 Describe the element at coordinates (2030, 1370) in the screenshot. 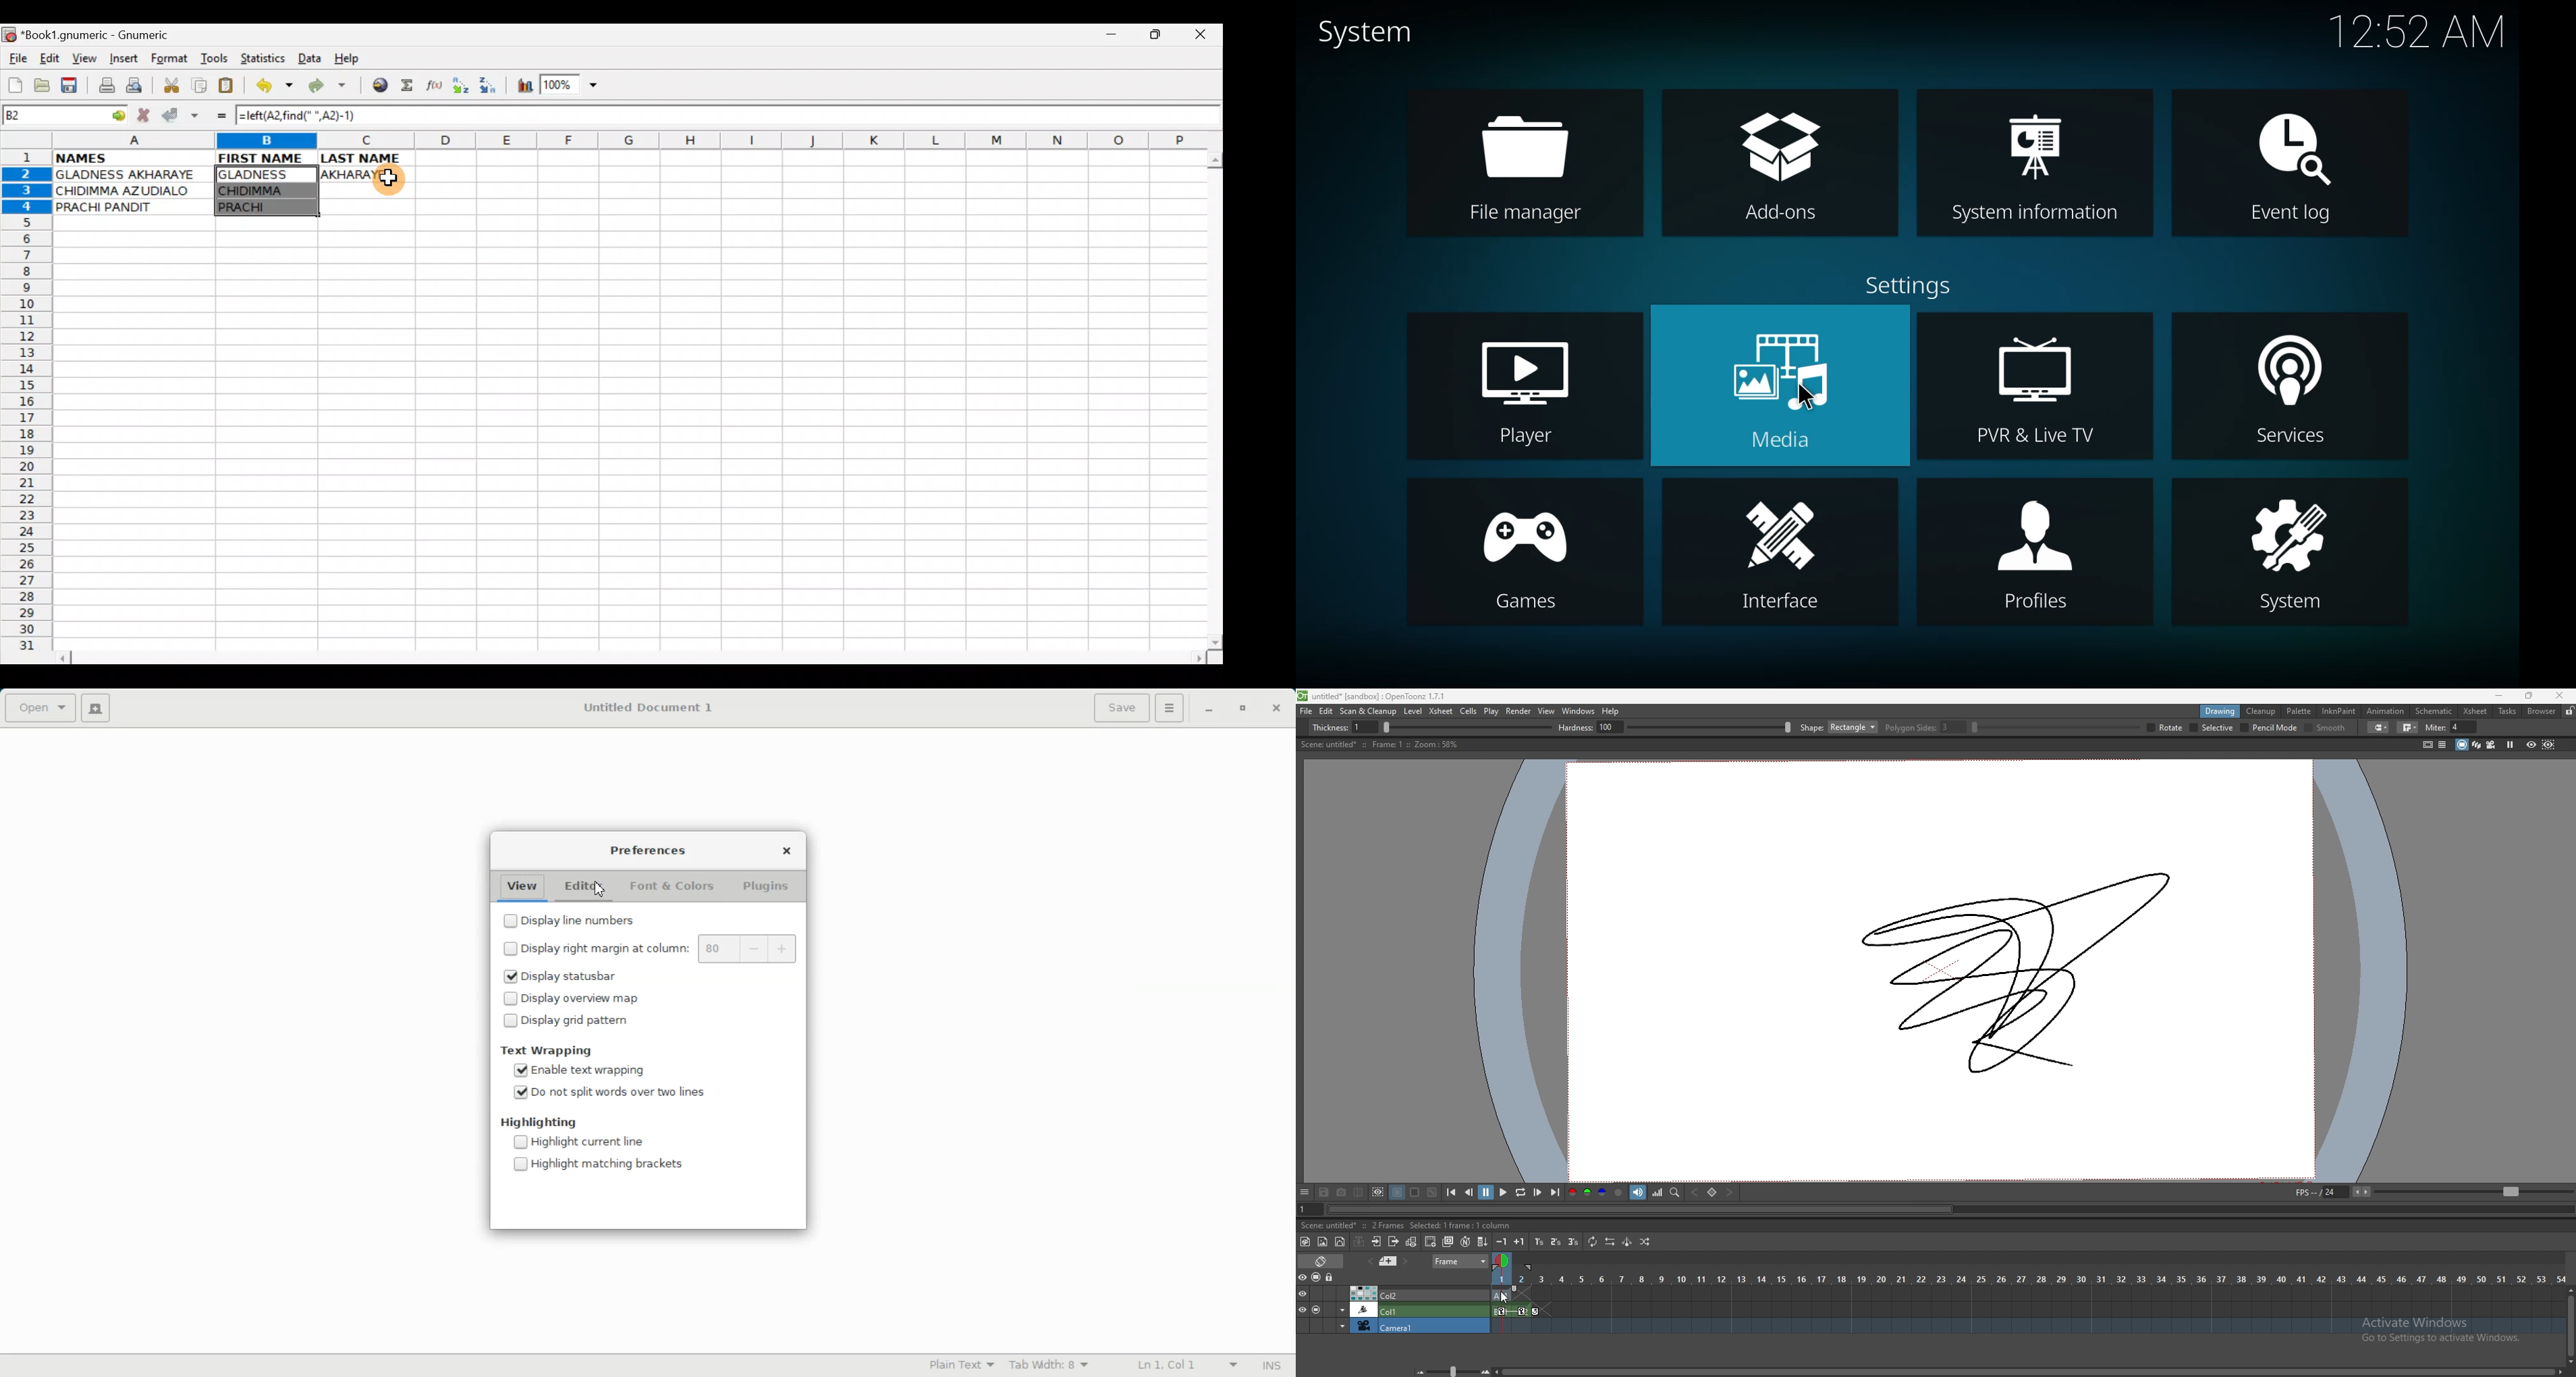

I see `scroll bar` at that location.